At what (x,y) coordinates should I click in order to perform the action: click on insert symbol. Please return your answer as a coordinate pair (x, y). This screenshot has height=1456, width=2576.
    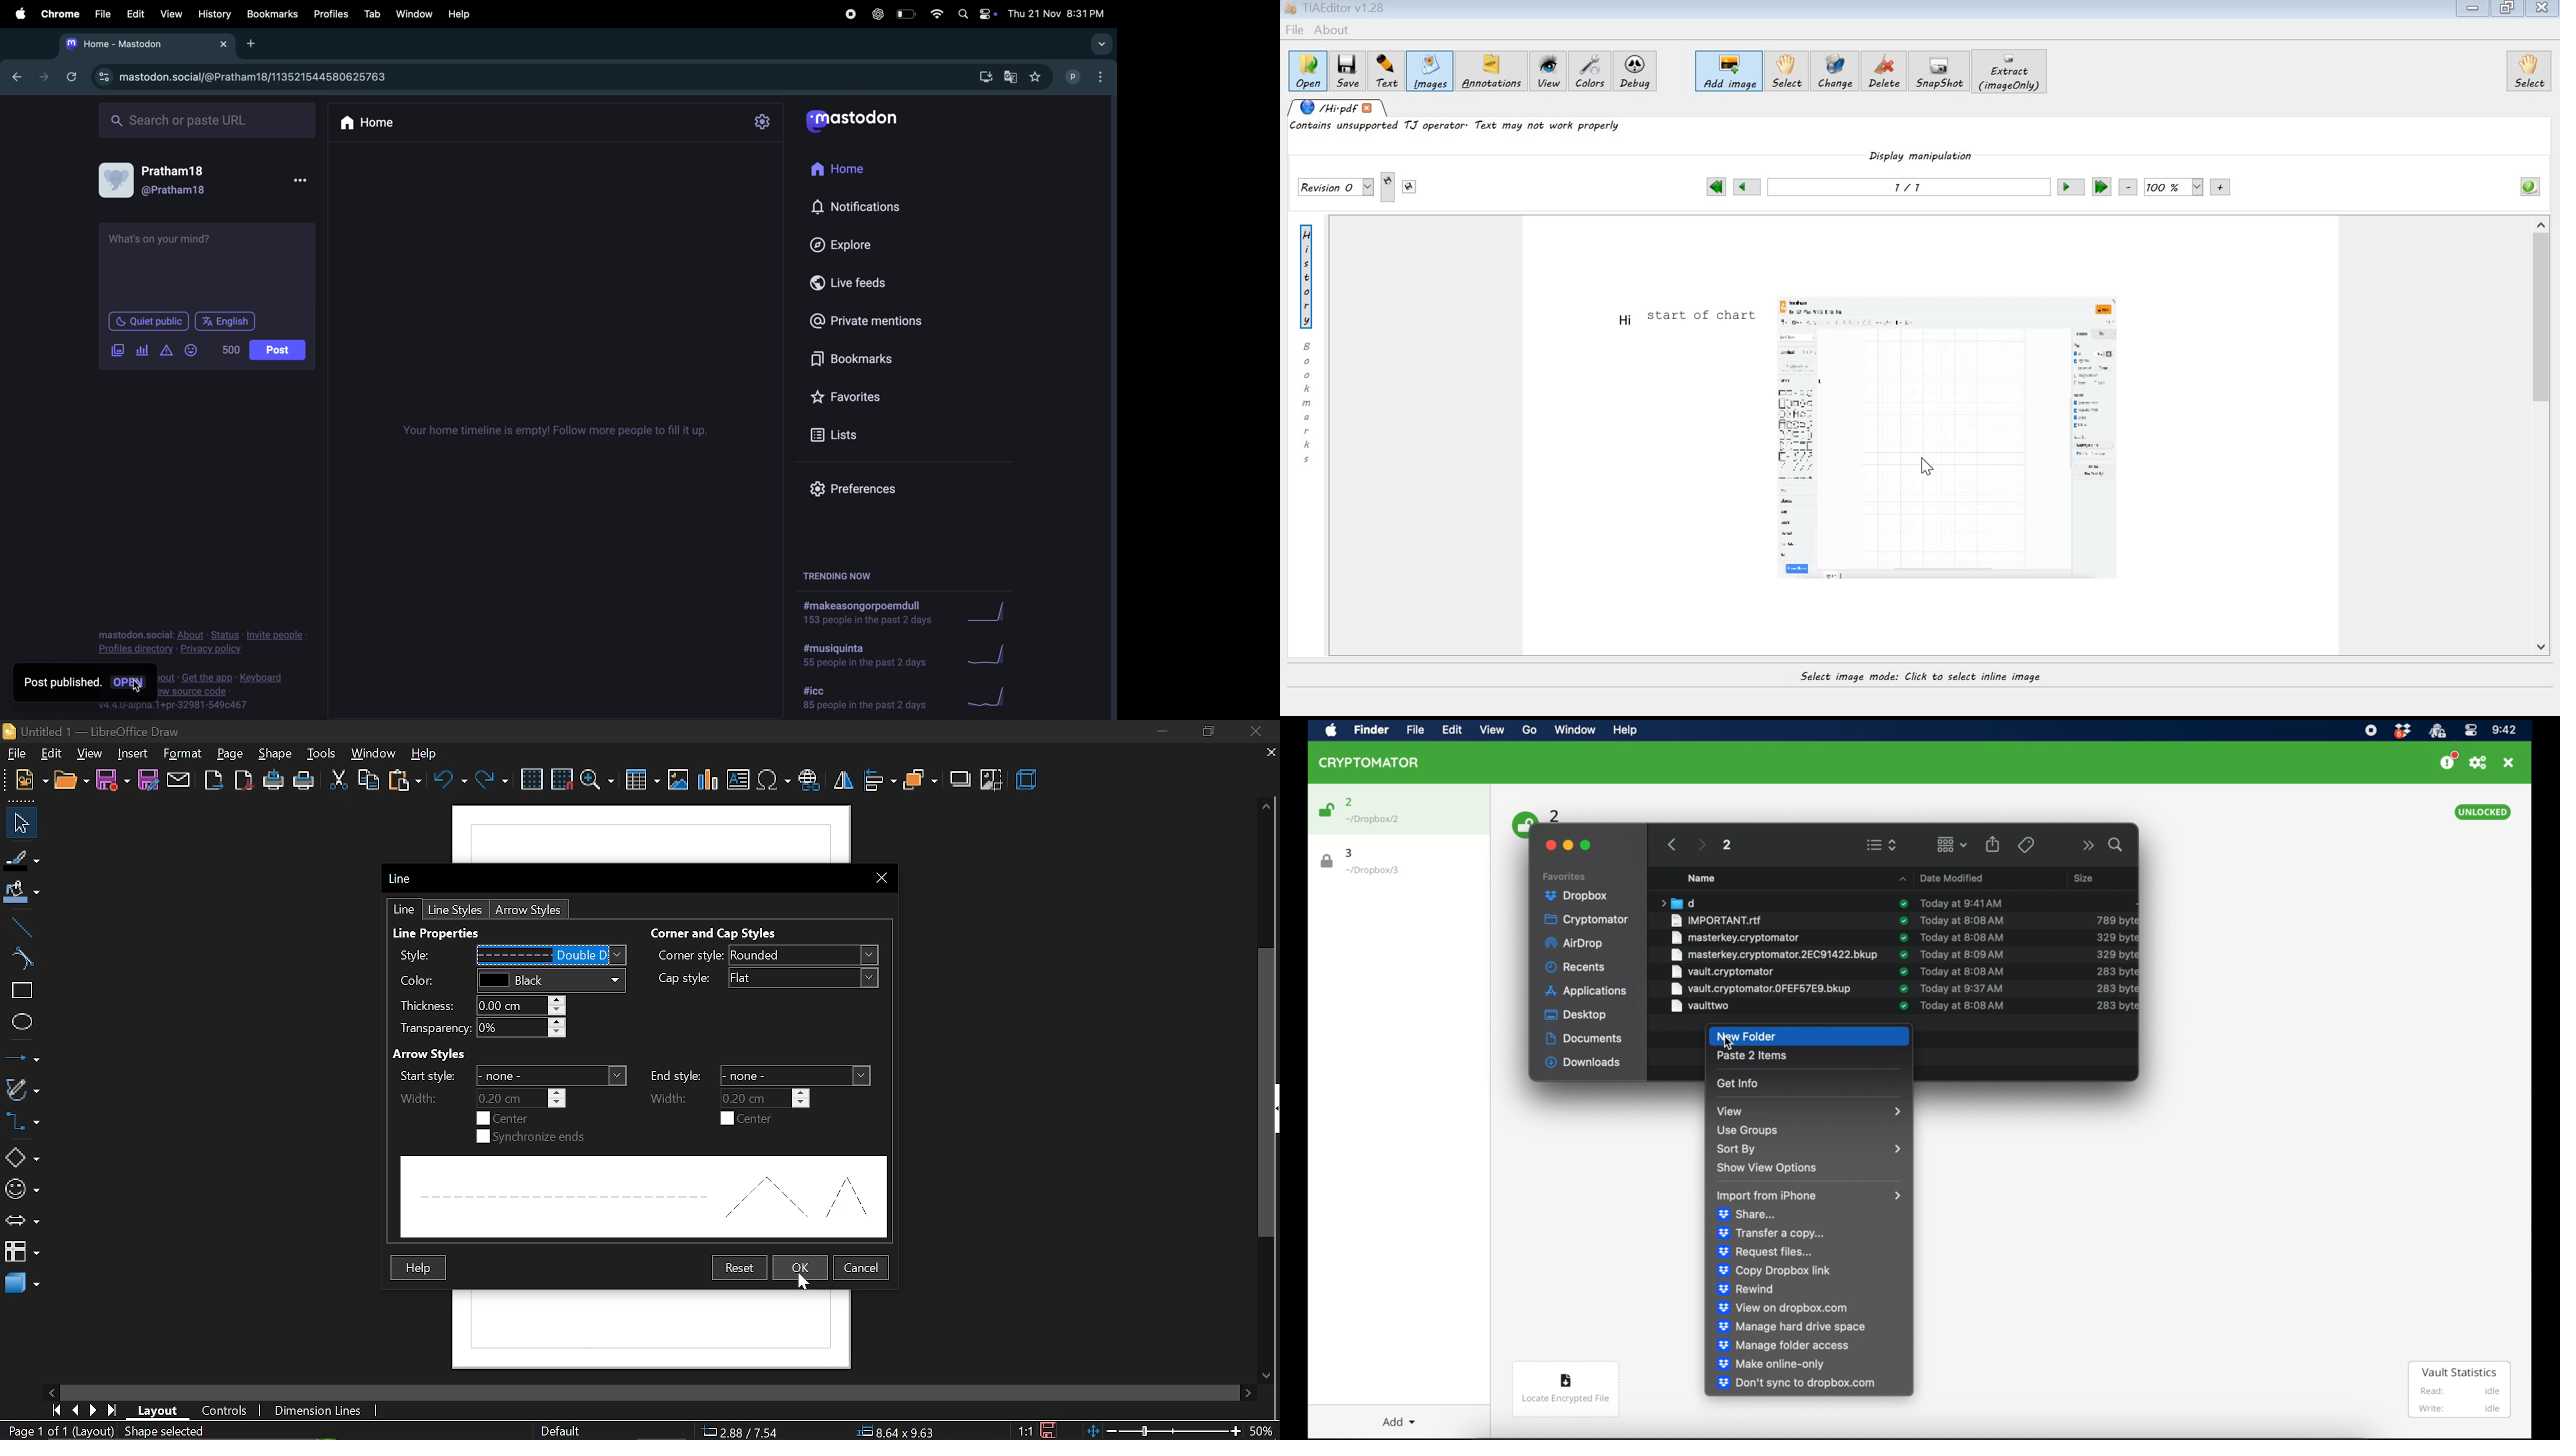
    Looking at the image, I should click on (773, 780).